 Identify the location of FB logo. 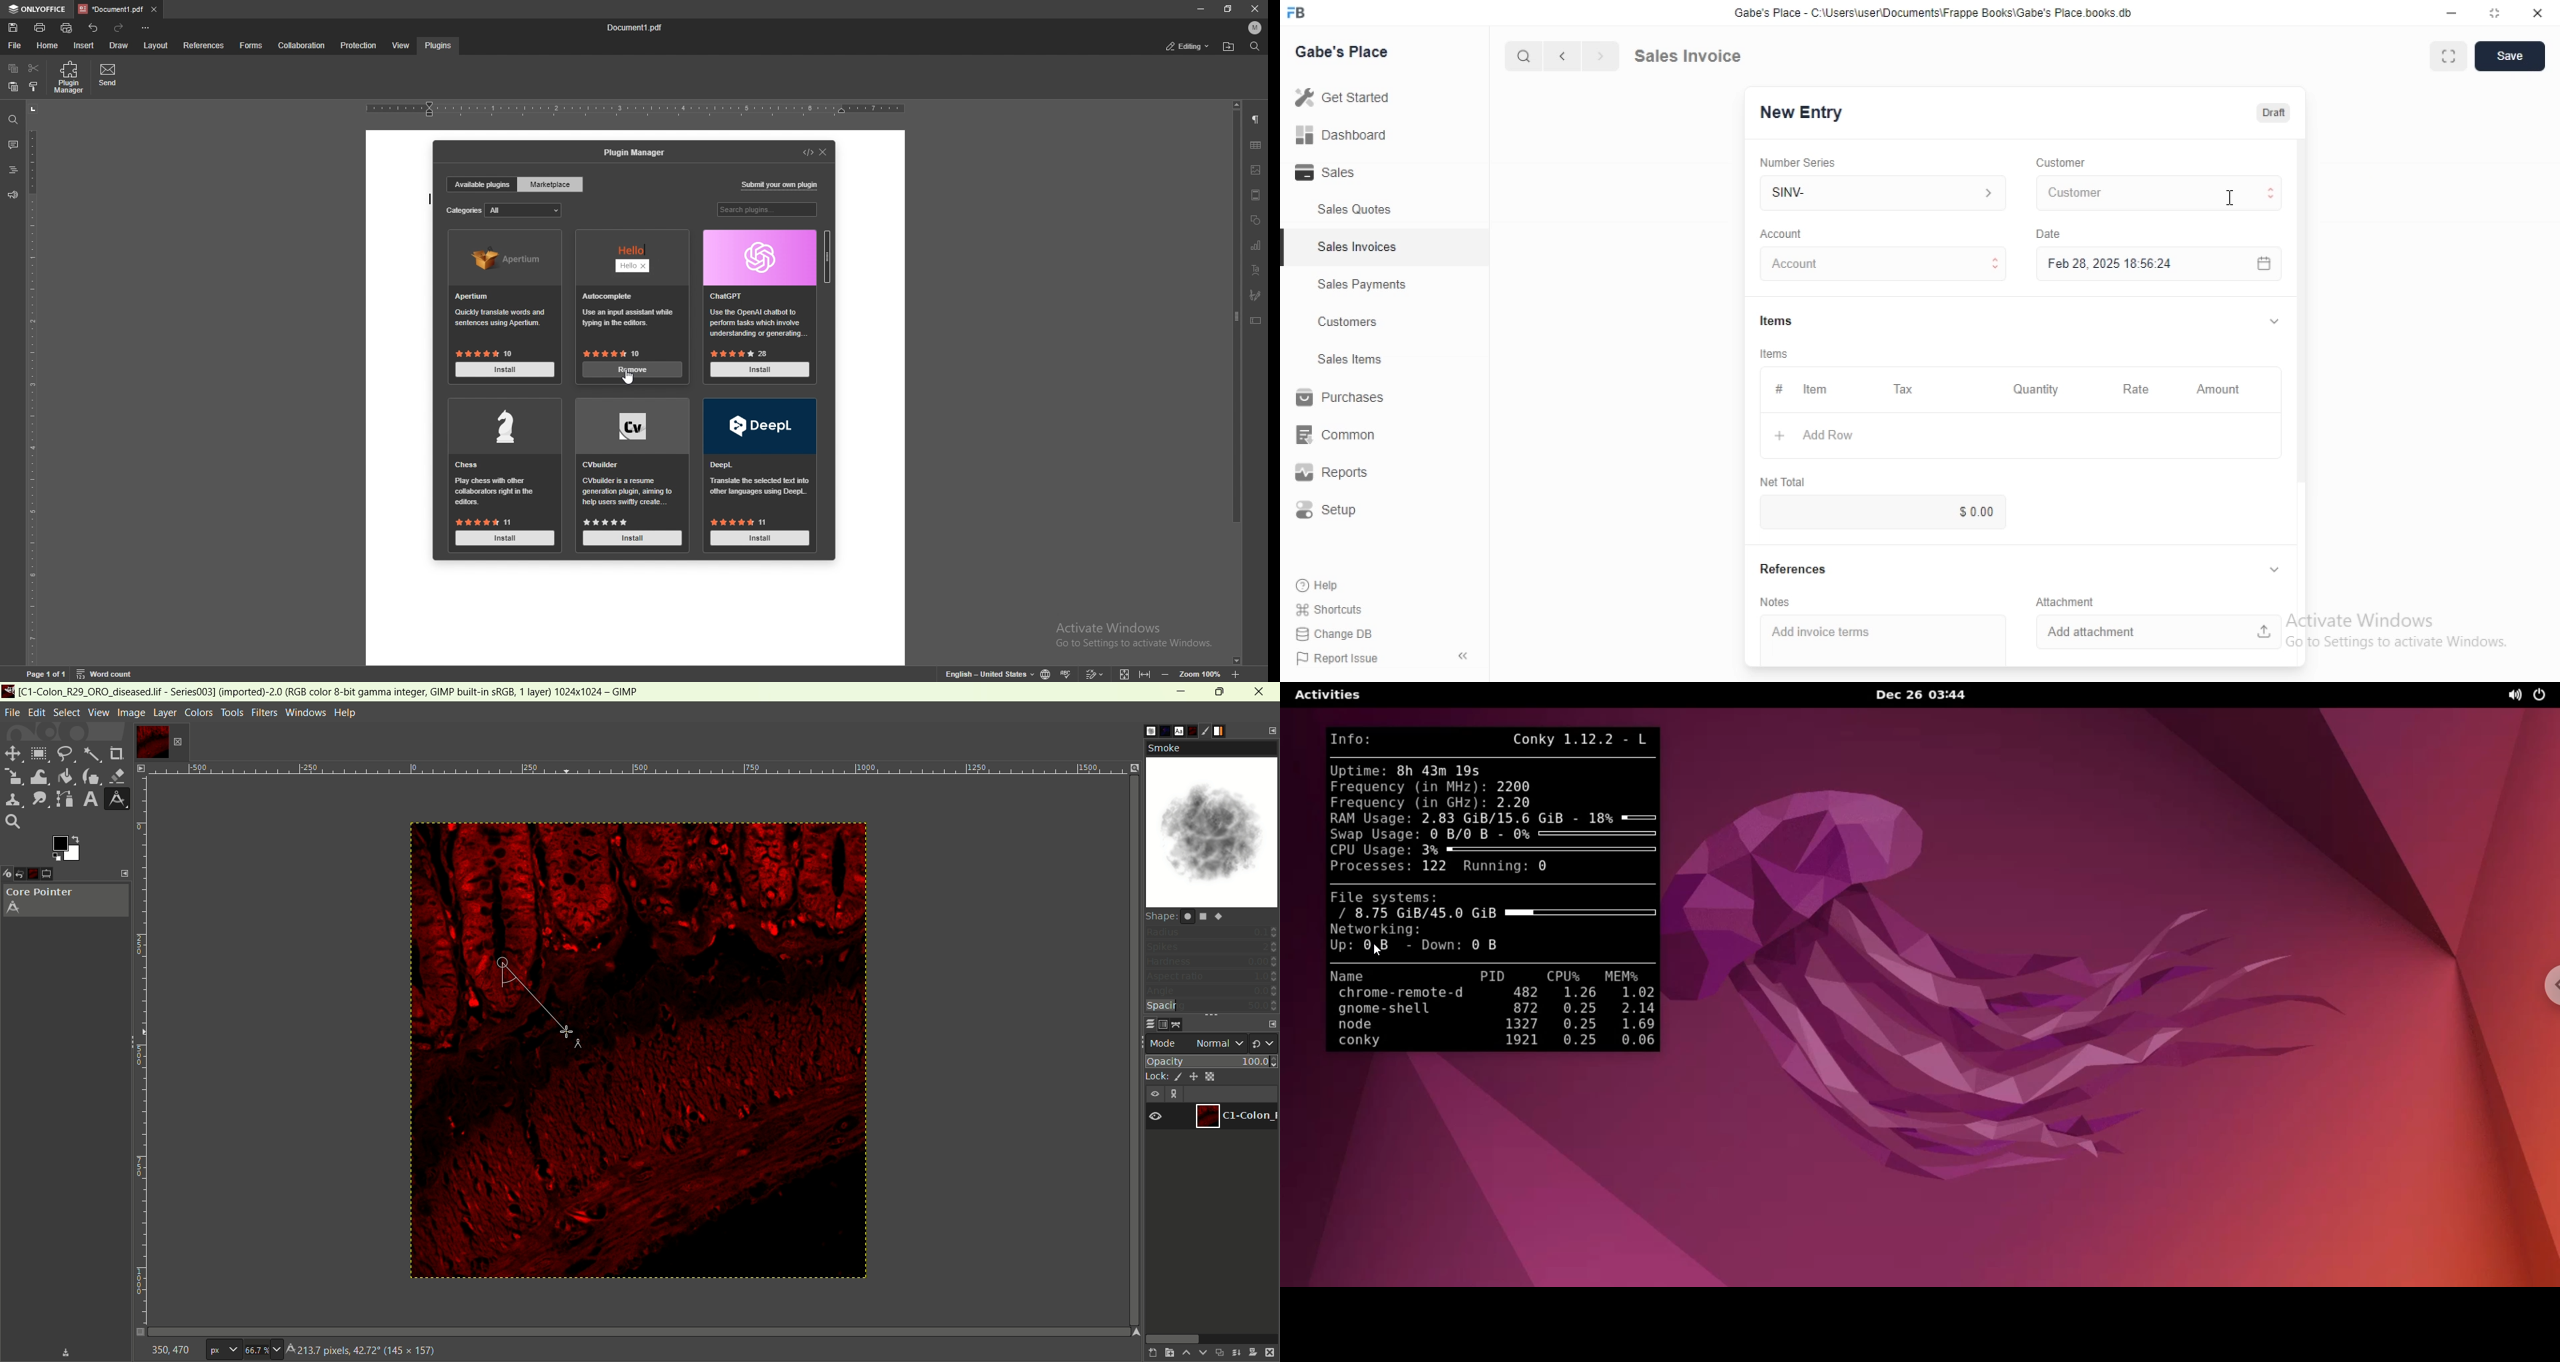
(1300, 13).